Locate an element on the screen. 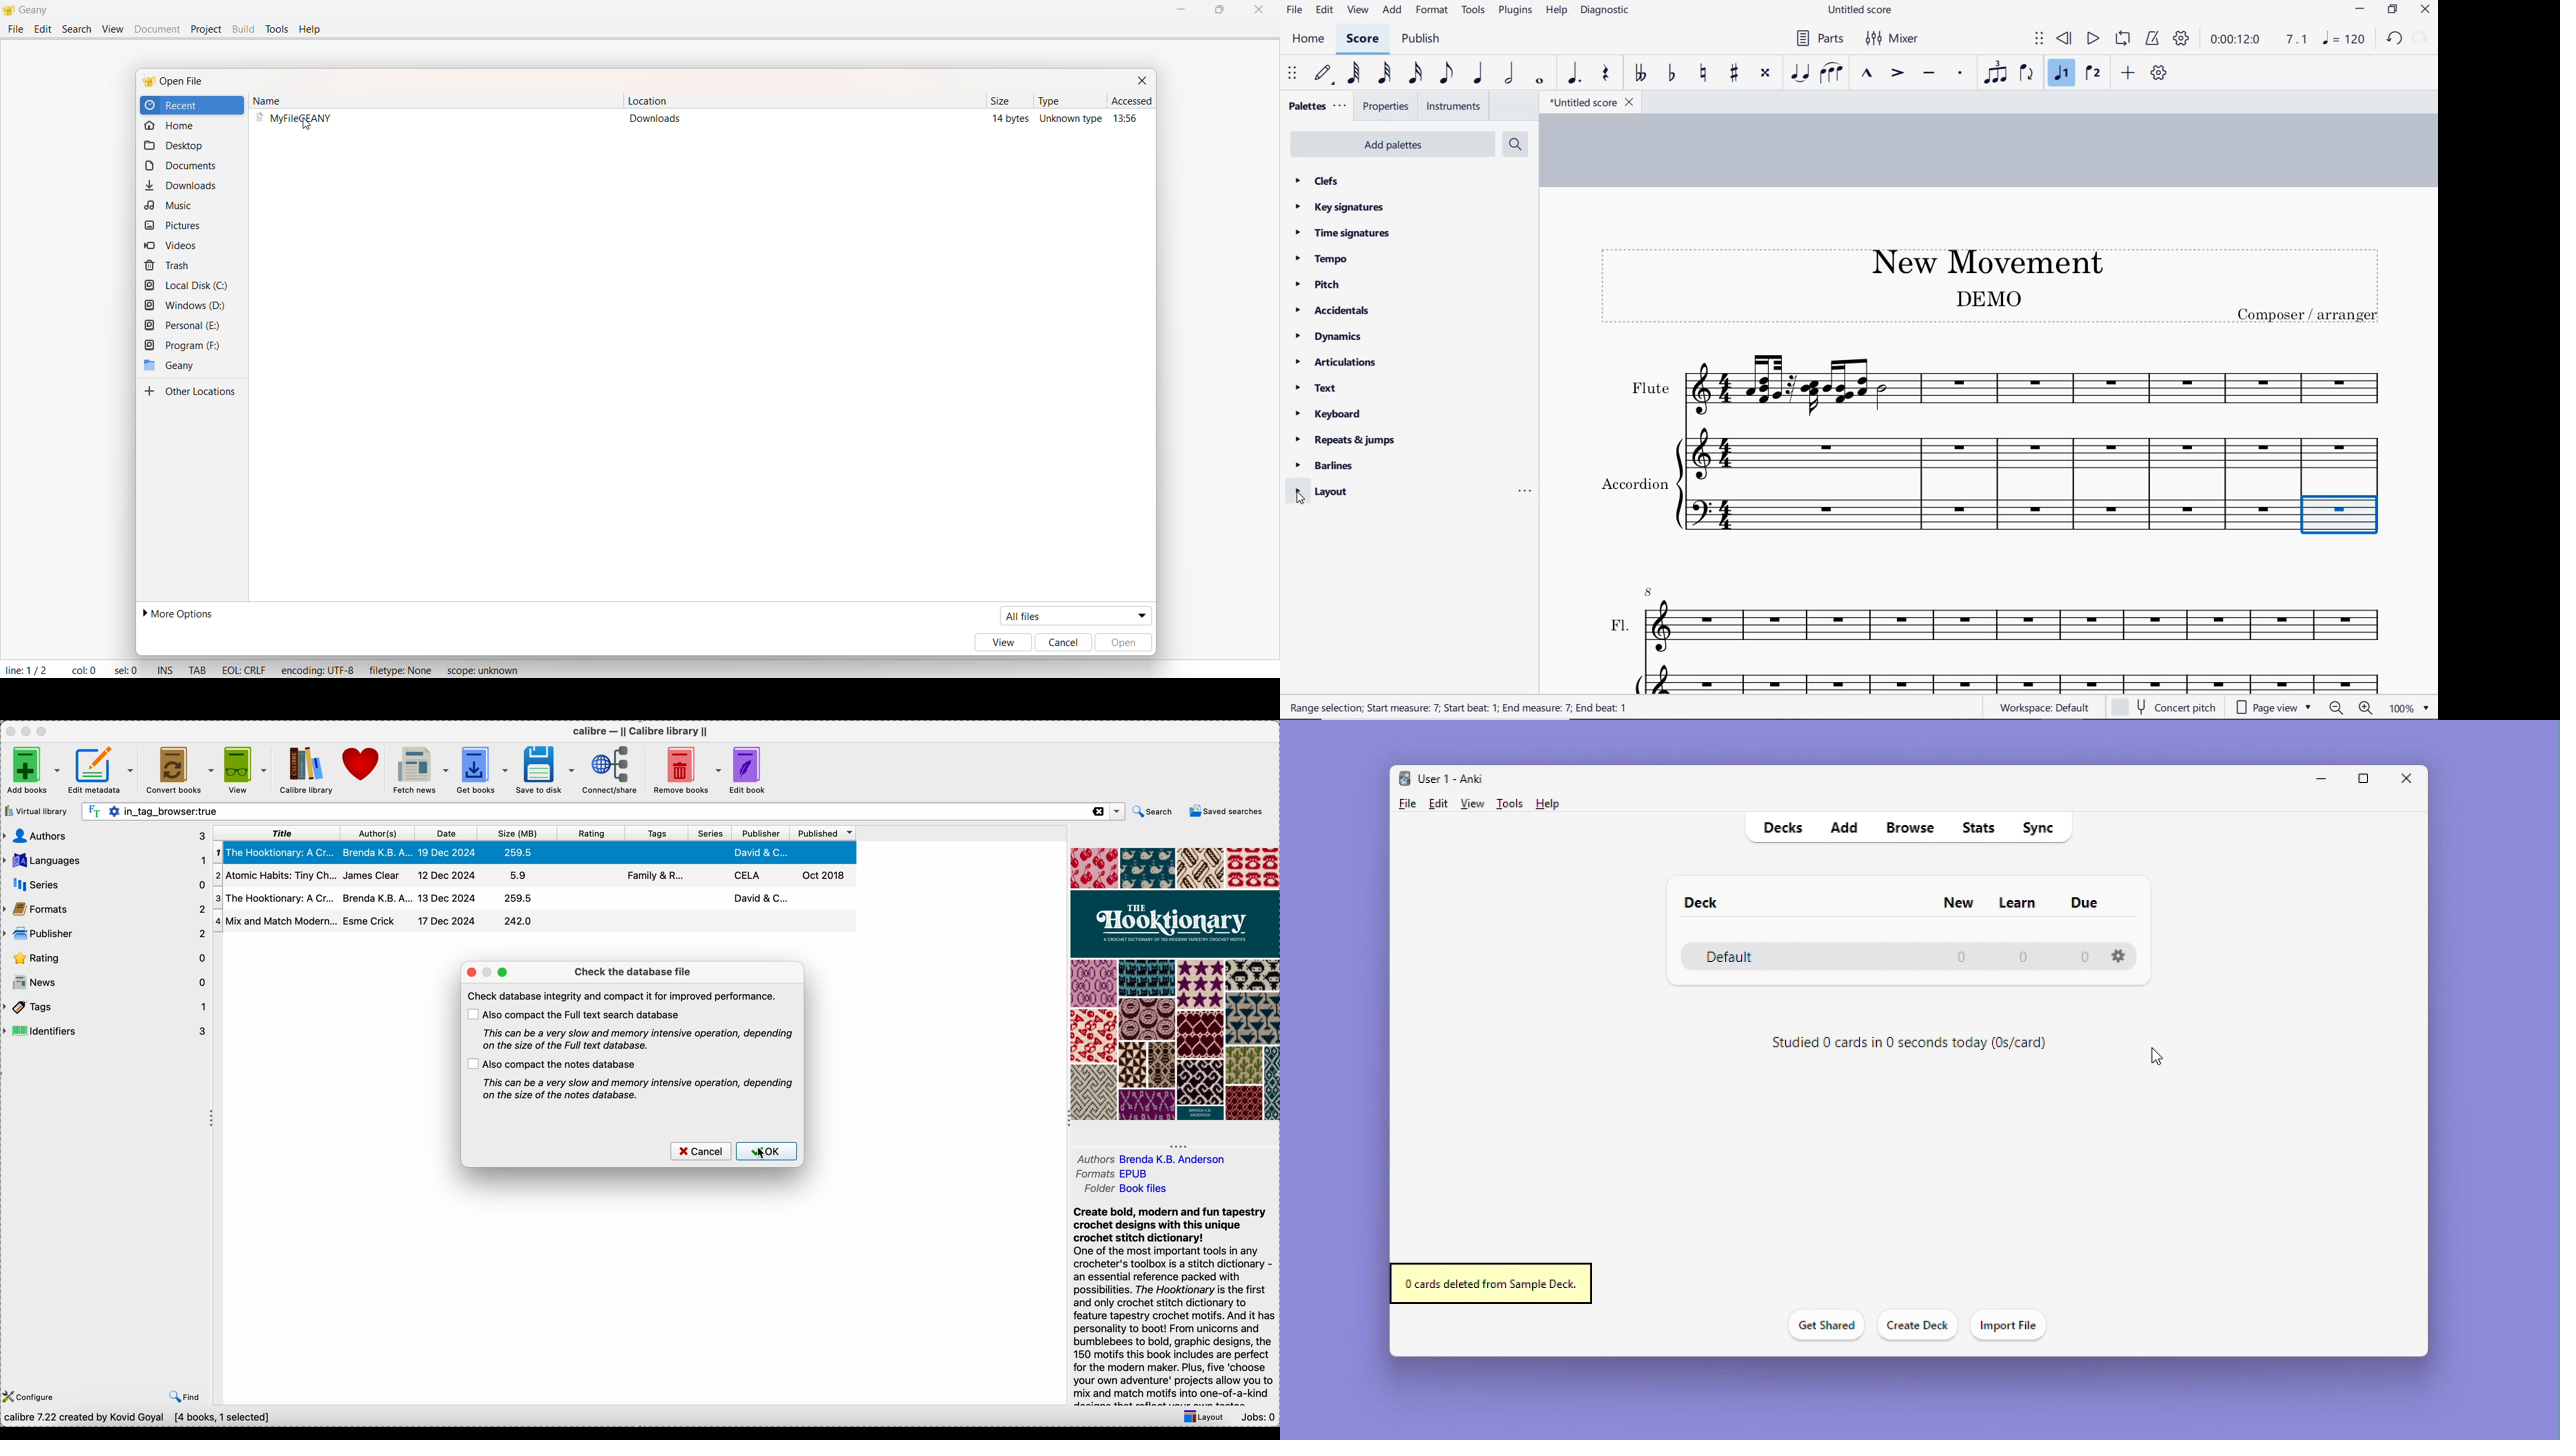 The height and width of the screenshot is (1456, 2576). third book is located at coordinates (533, 899).